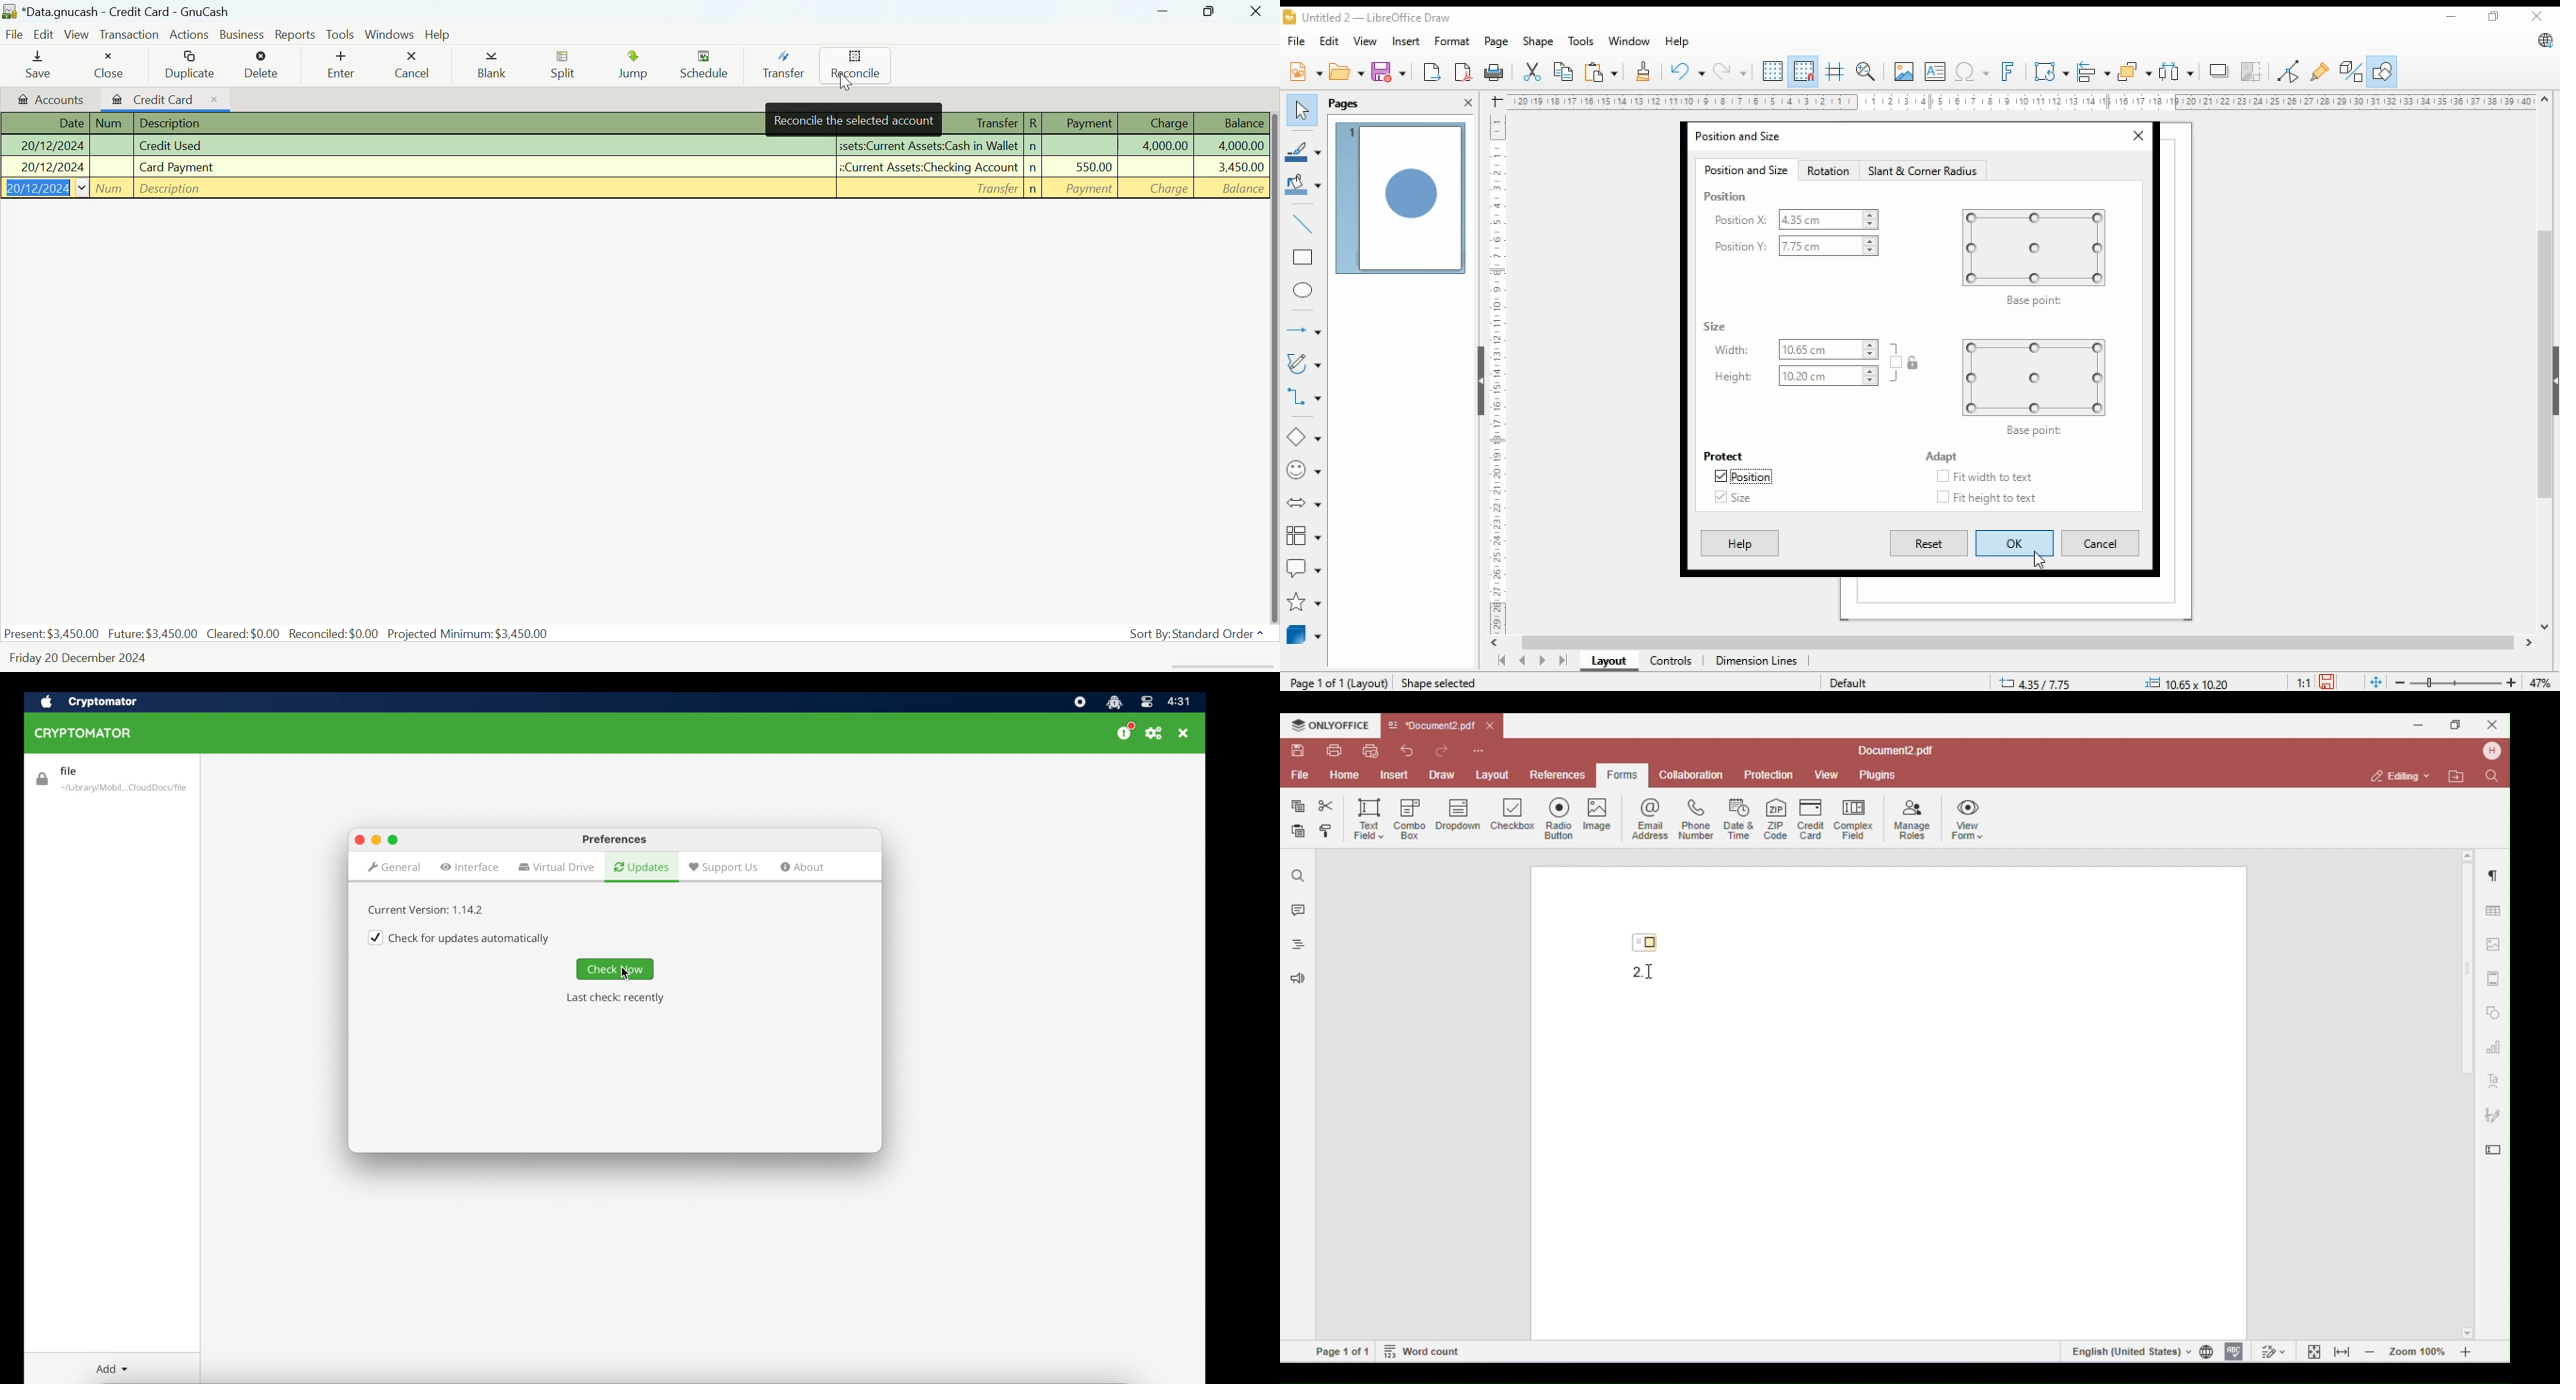  I want to click on paste, so click(1601, 73).